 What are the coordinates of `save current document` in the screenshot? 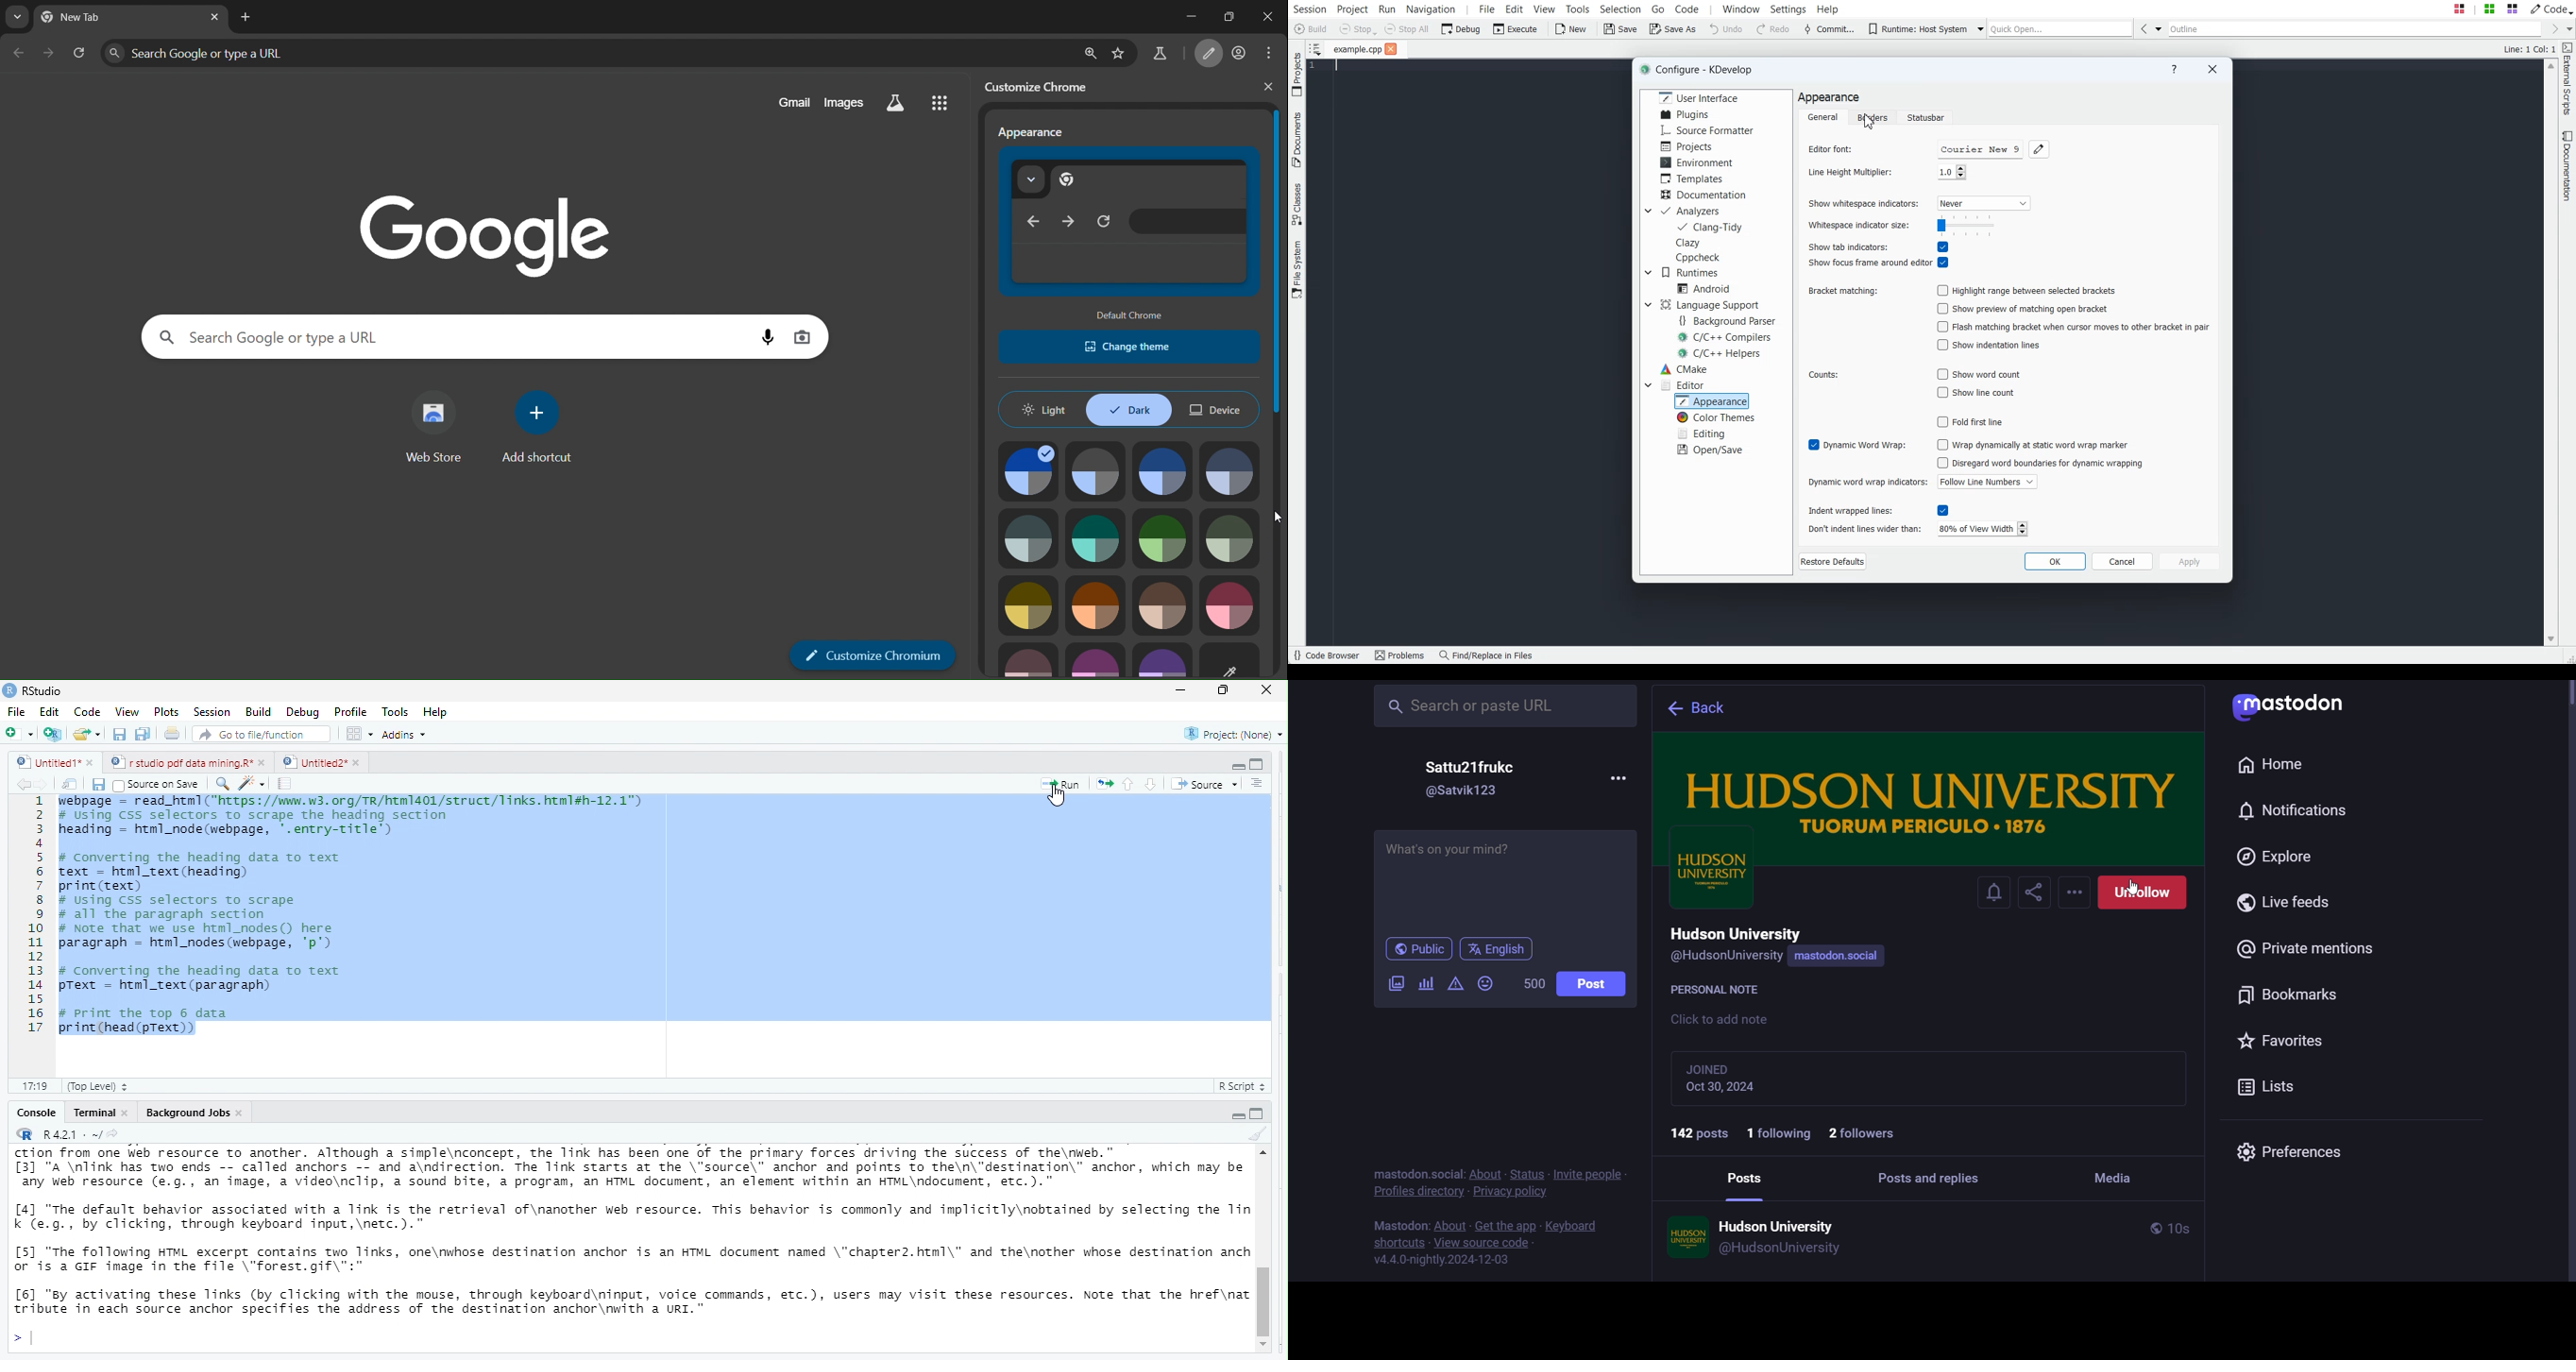 It's located at (98, 786).